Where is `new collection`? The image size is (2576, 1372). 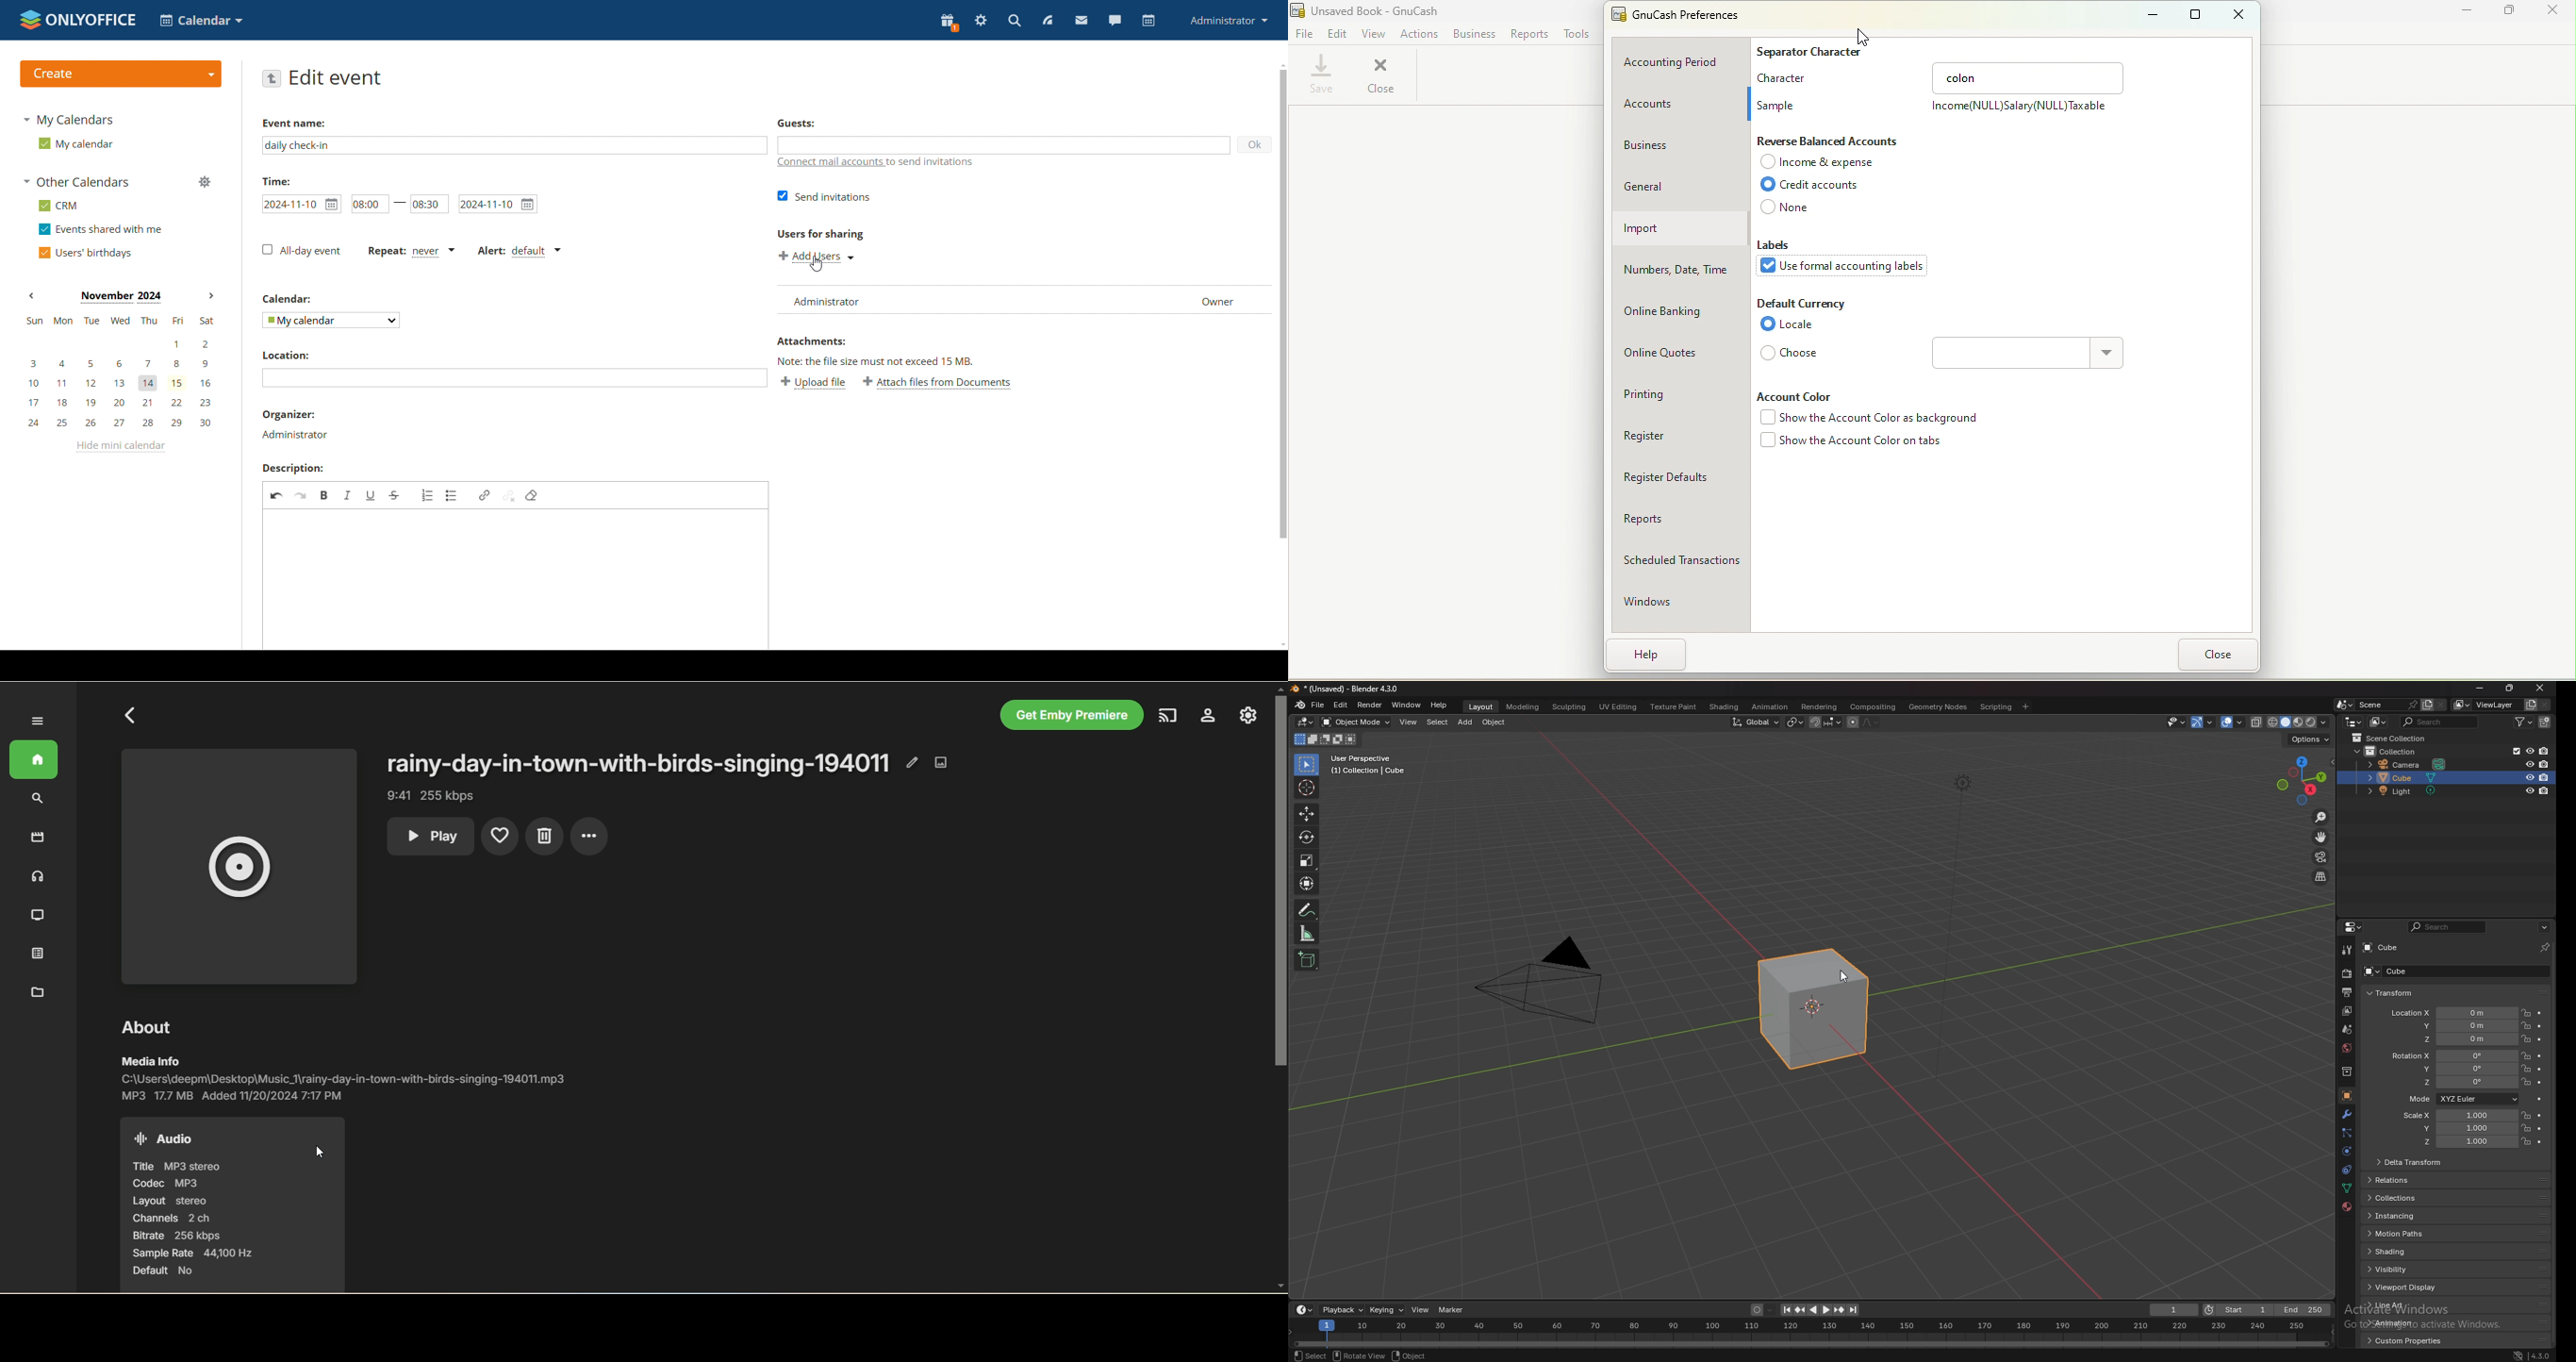
new collection is located at coordinates (2546, 722).